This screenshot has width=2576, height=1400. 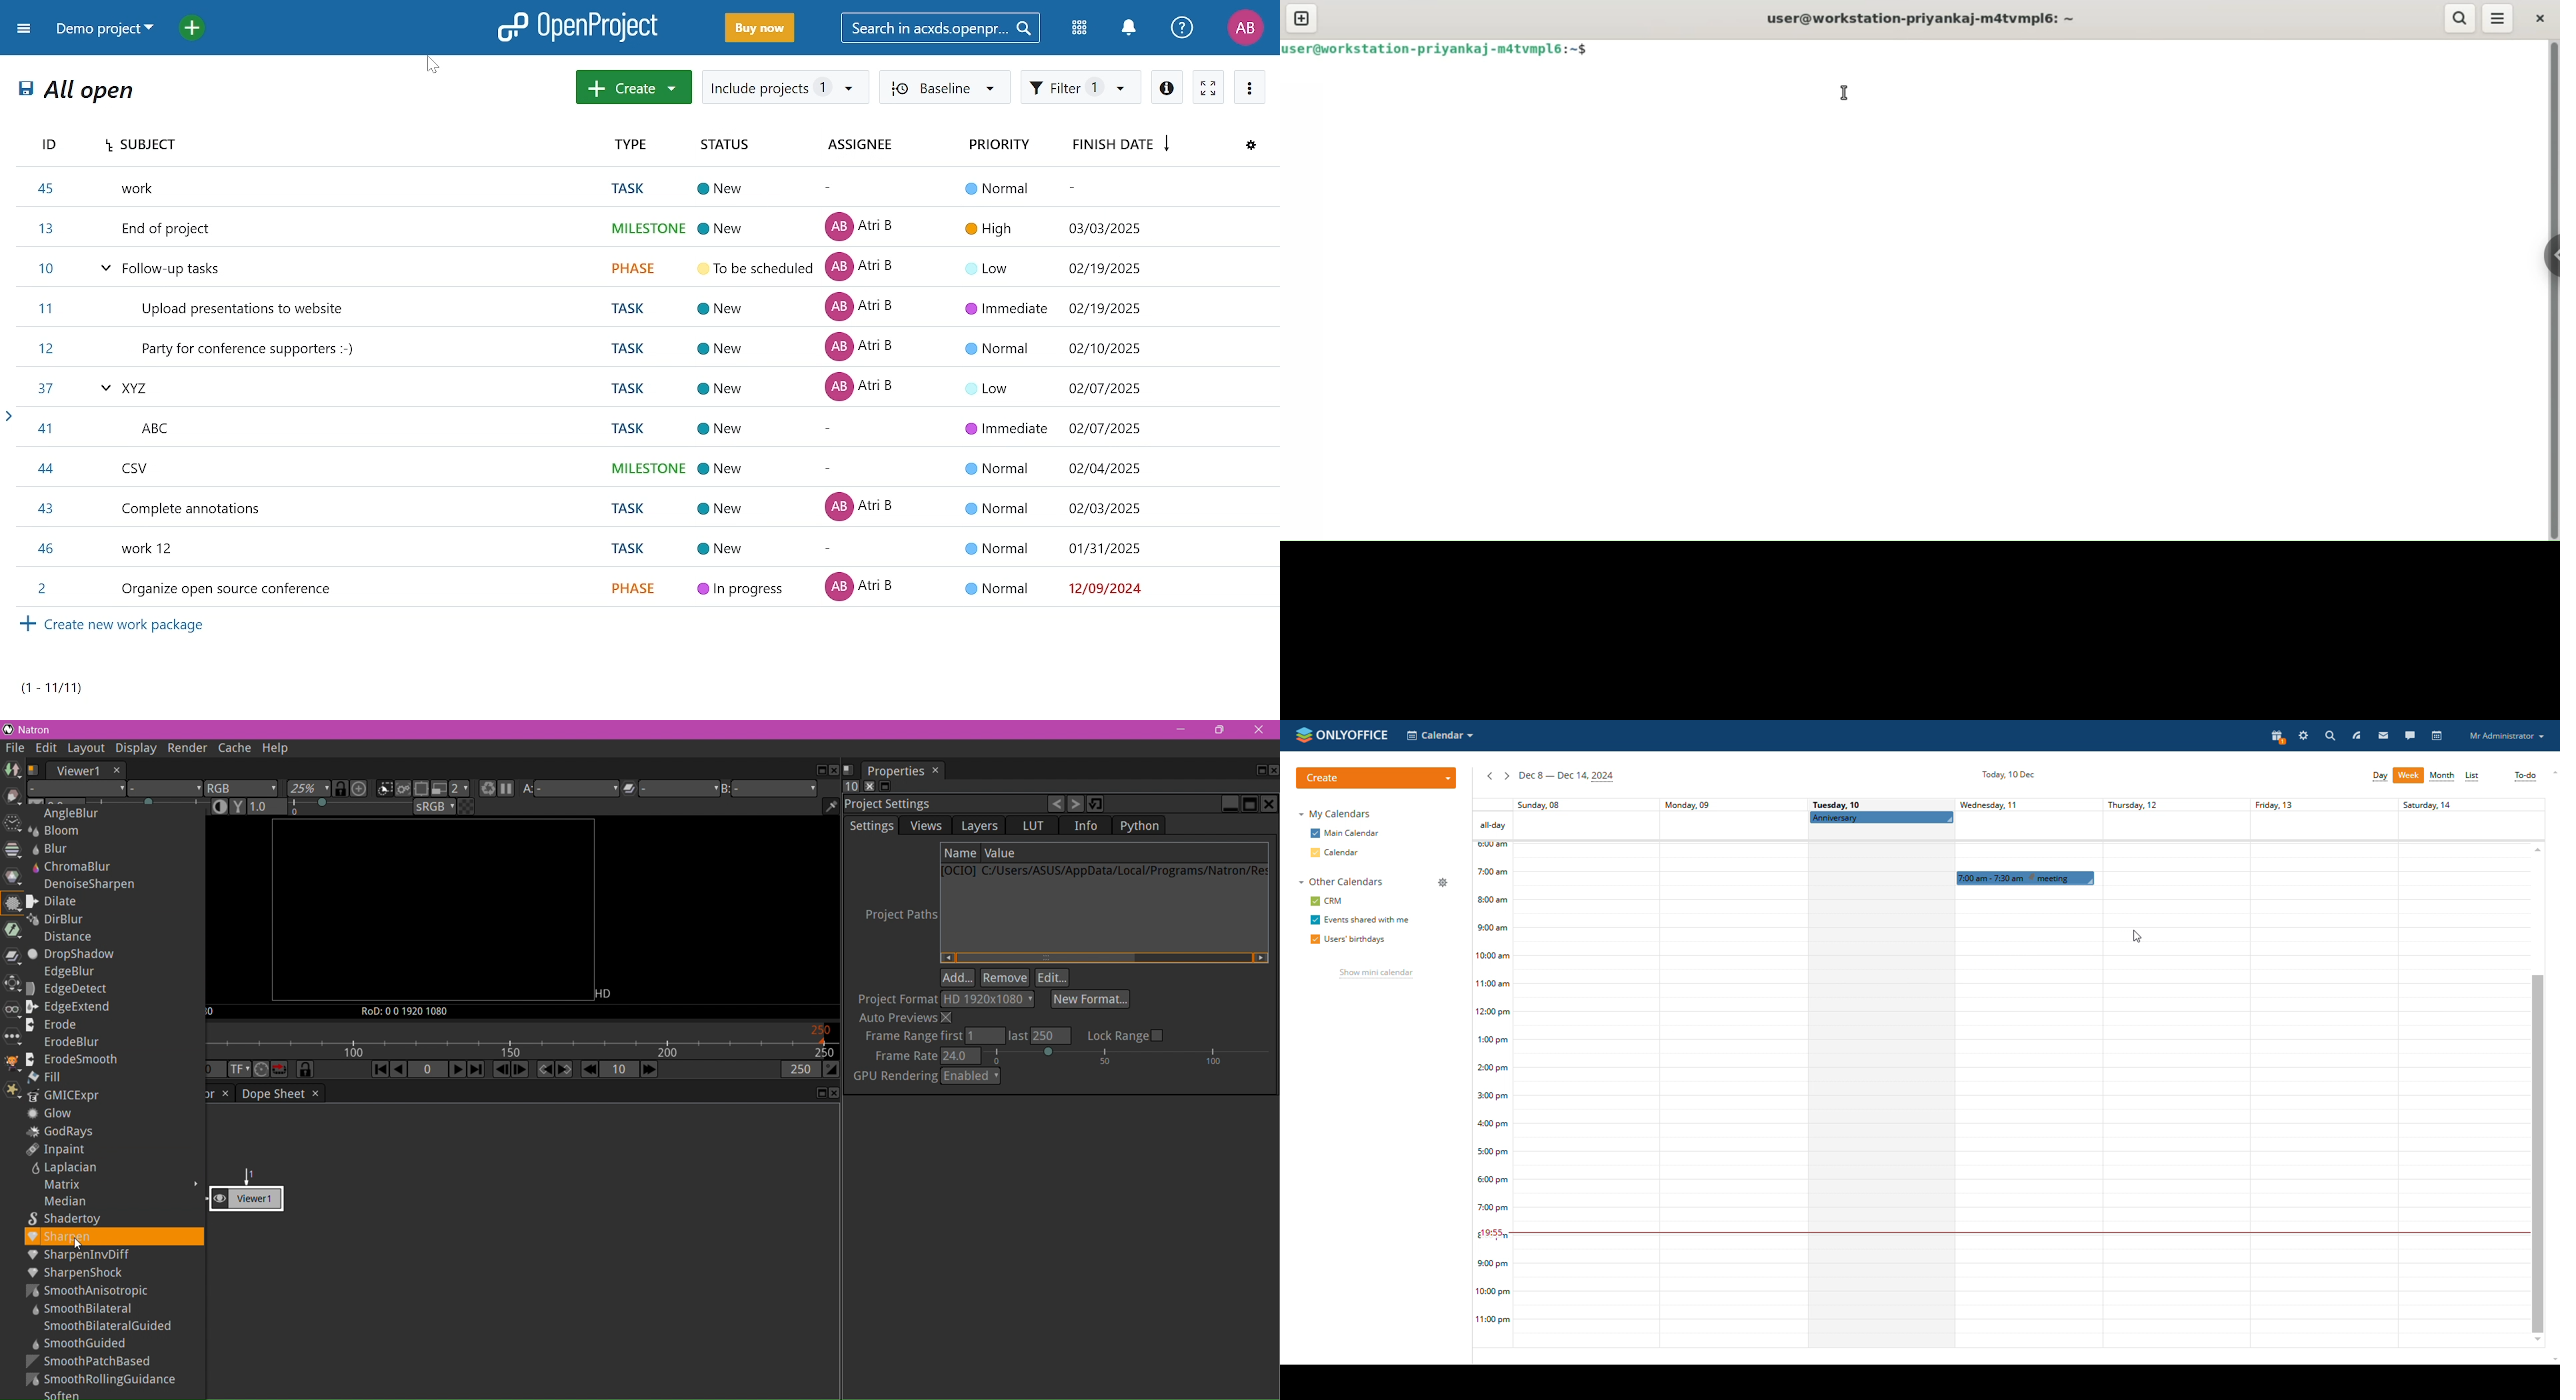 I want to click on When checked, the viewer will render the image in its entirety and not just the visibe portion, so click(x=405, y=790).